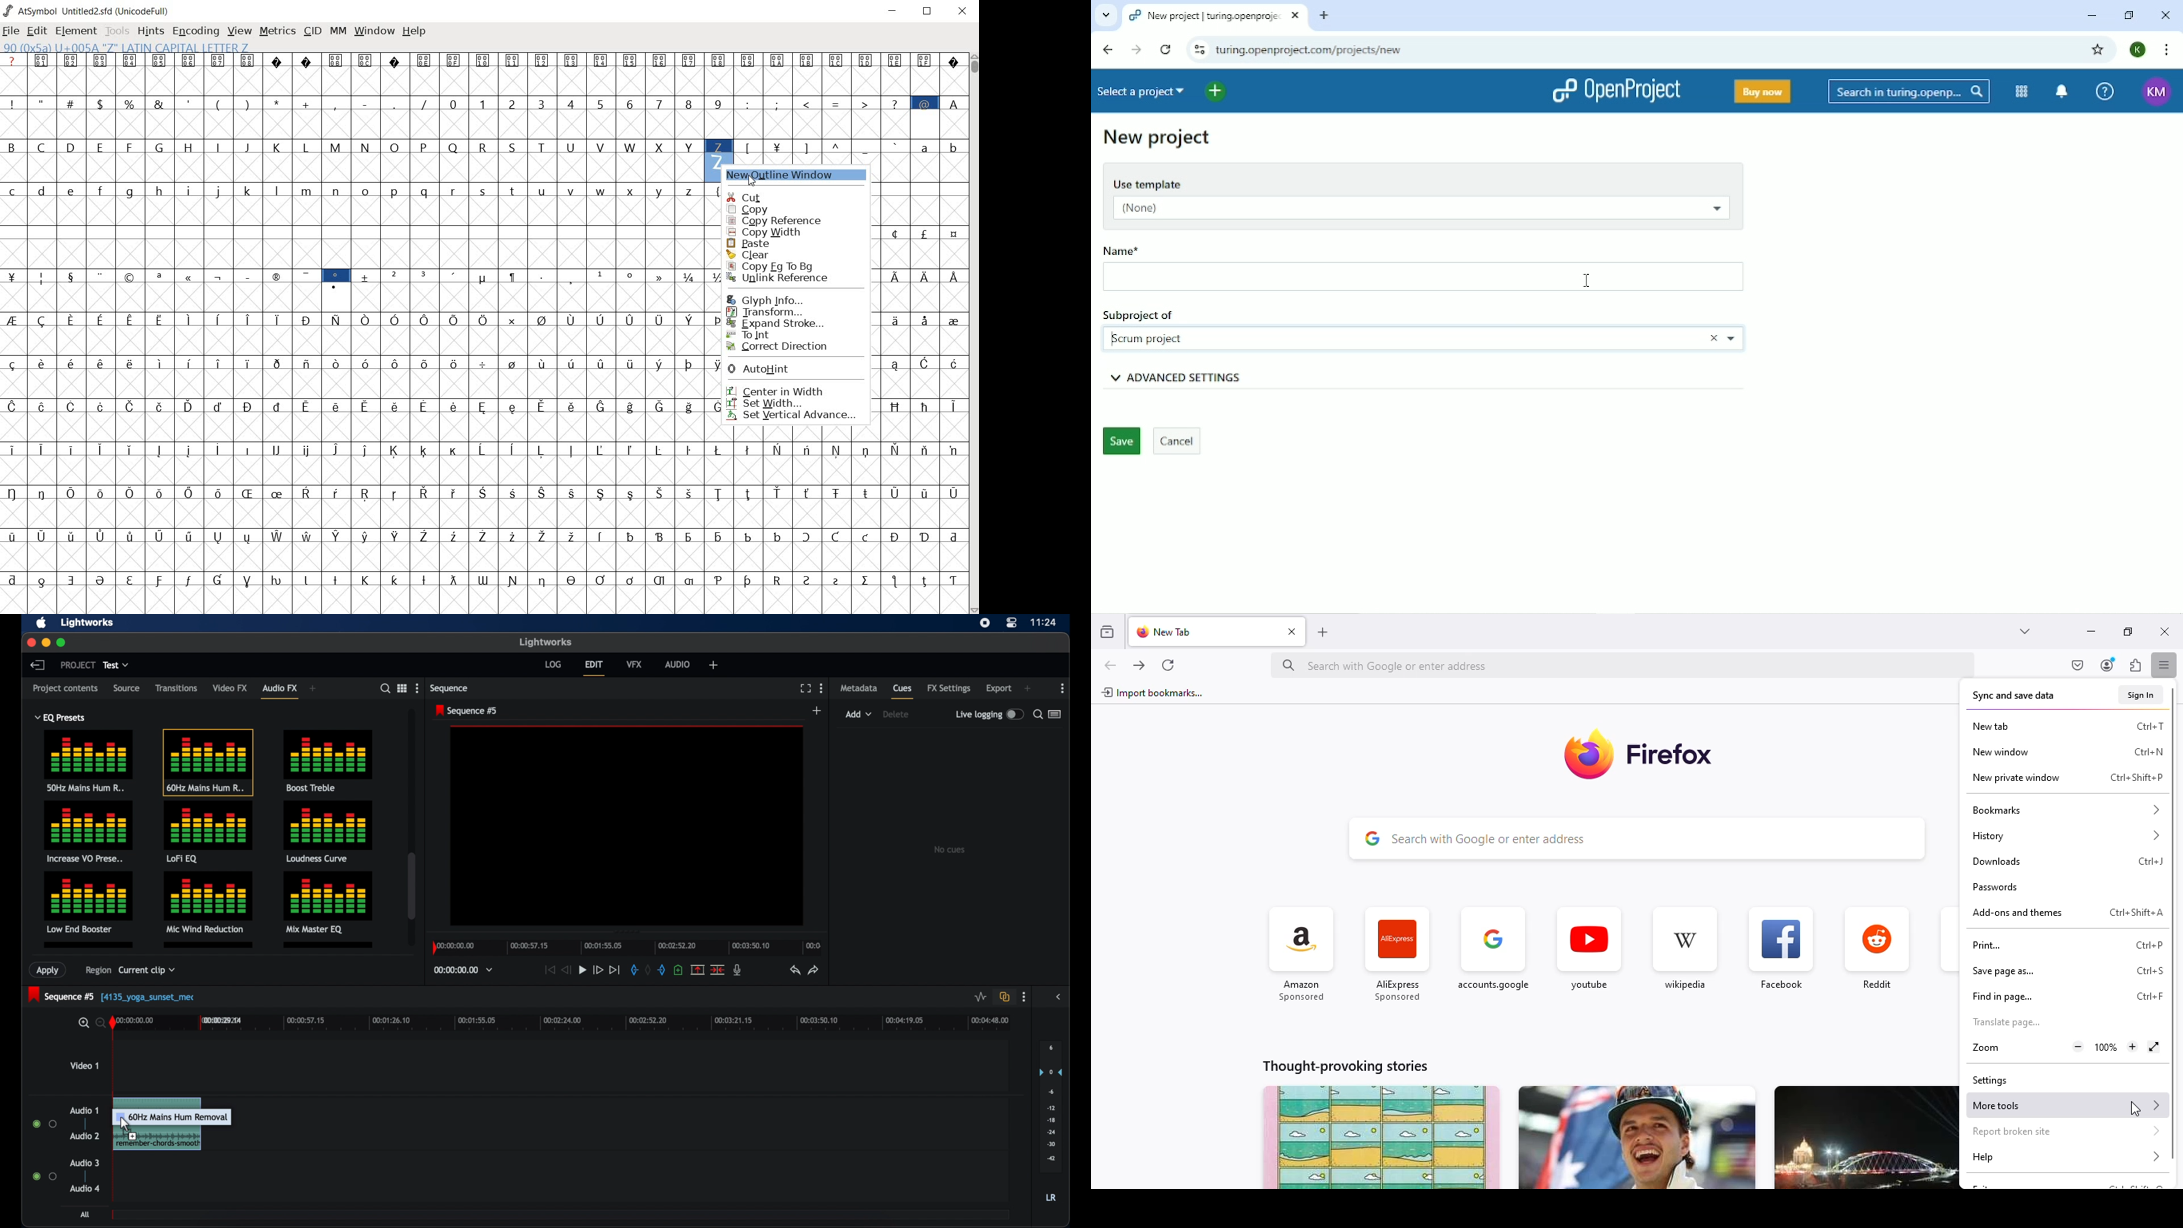 Image resolution: width=2184 pixels, height=1232 pixels. What do you see at coordinates (2017, 913) in the screenshot?
I see `add-ons and themes` at bounding box center [2017, 913].